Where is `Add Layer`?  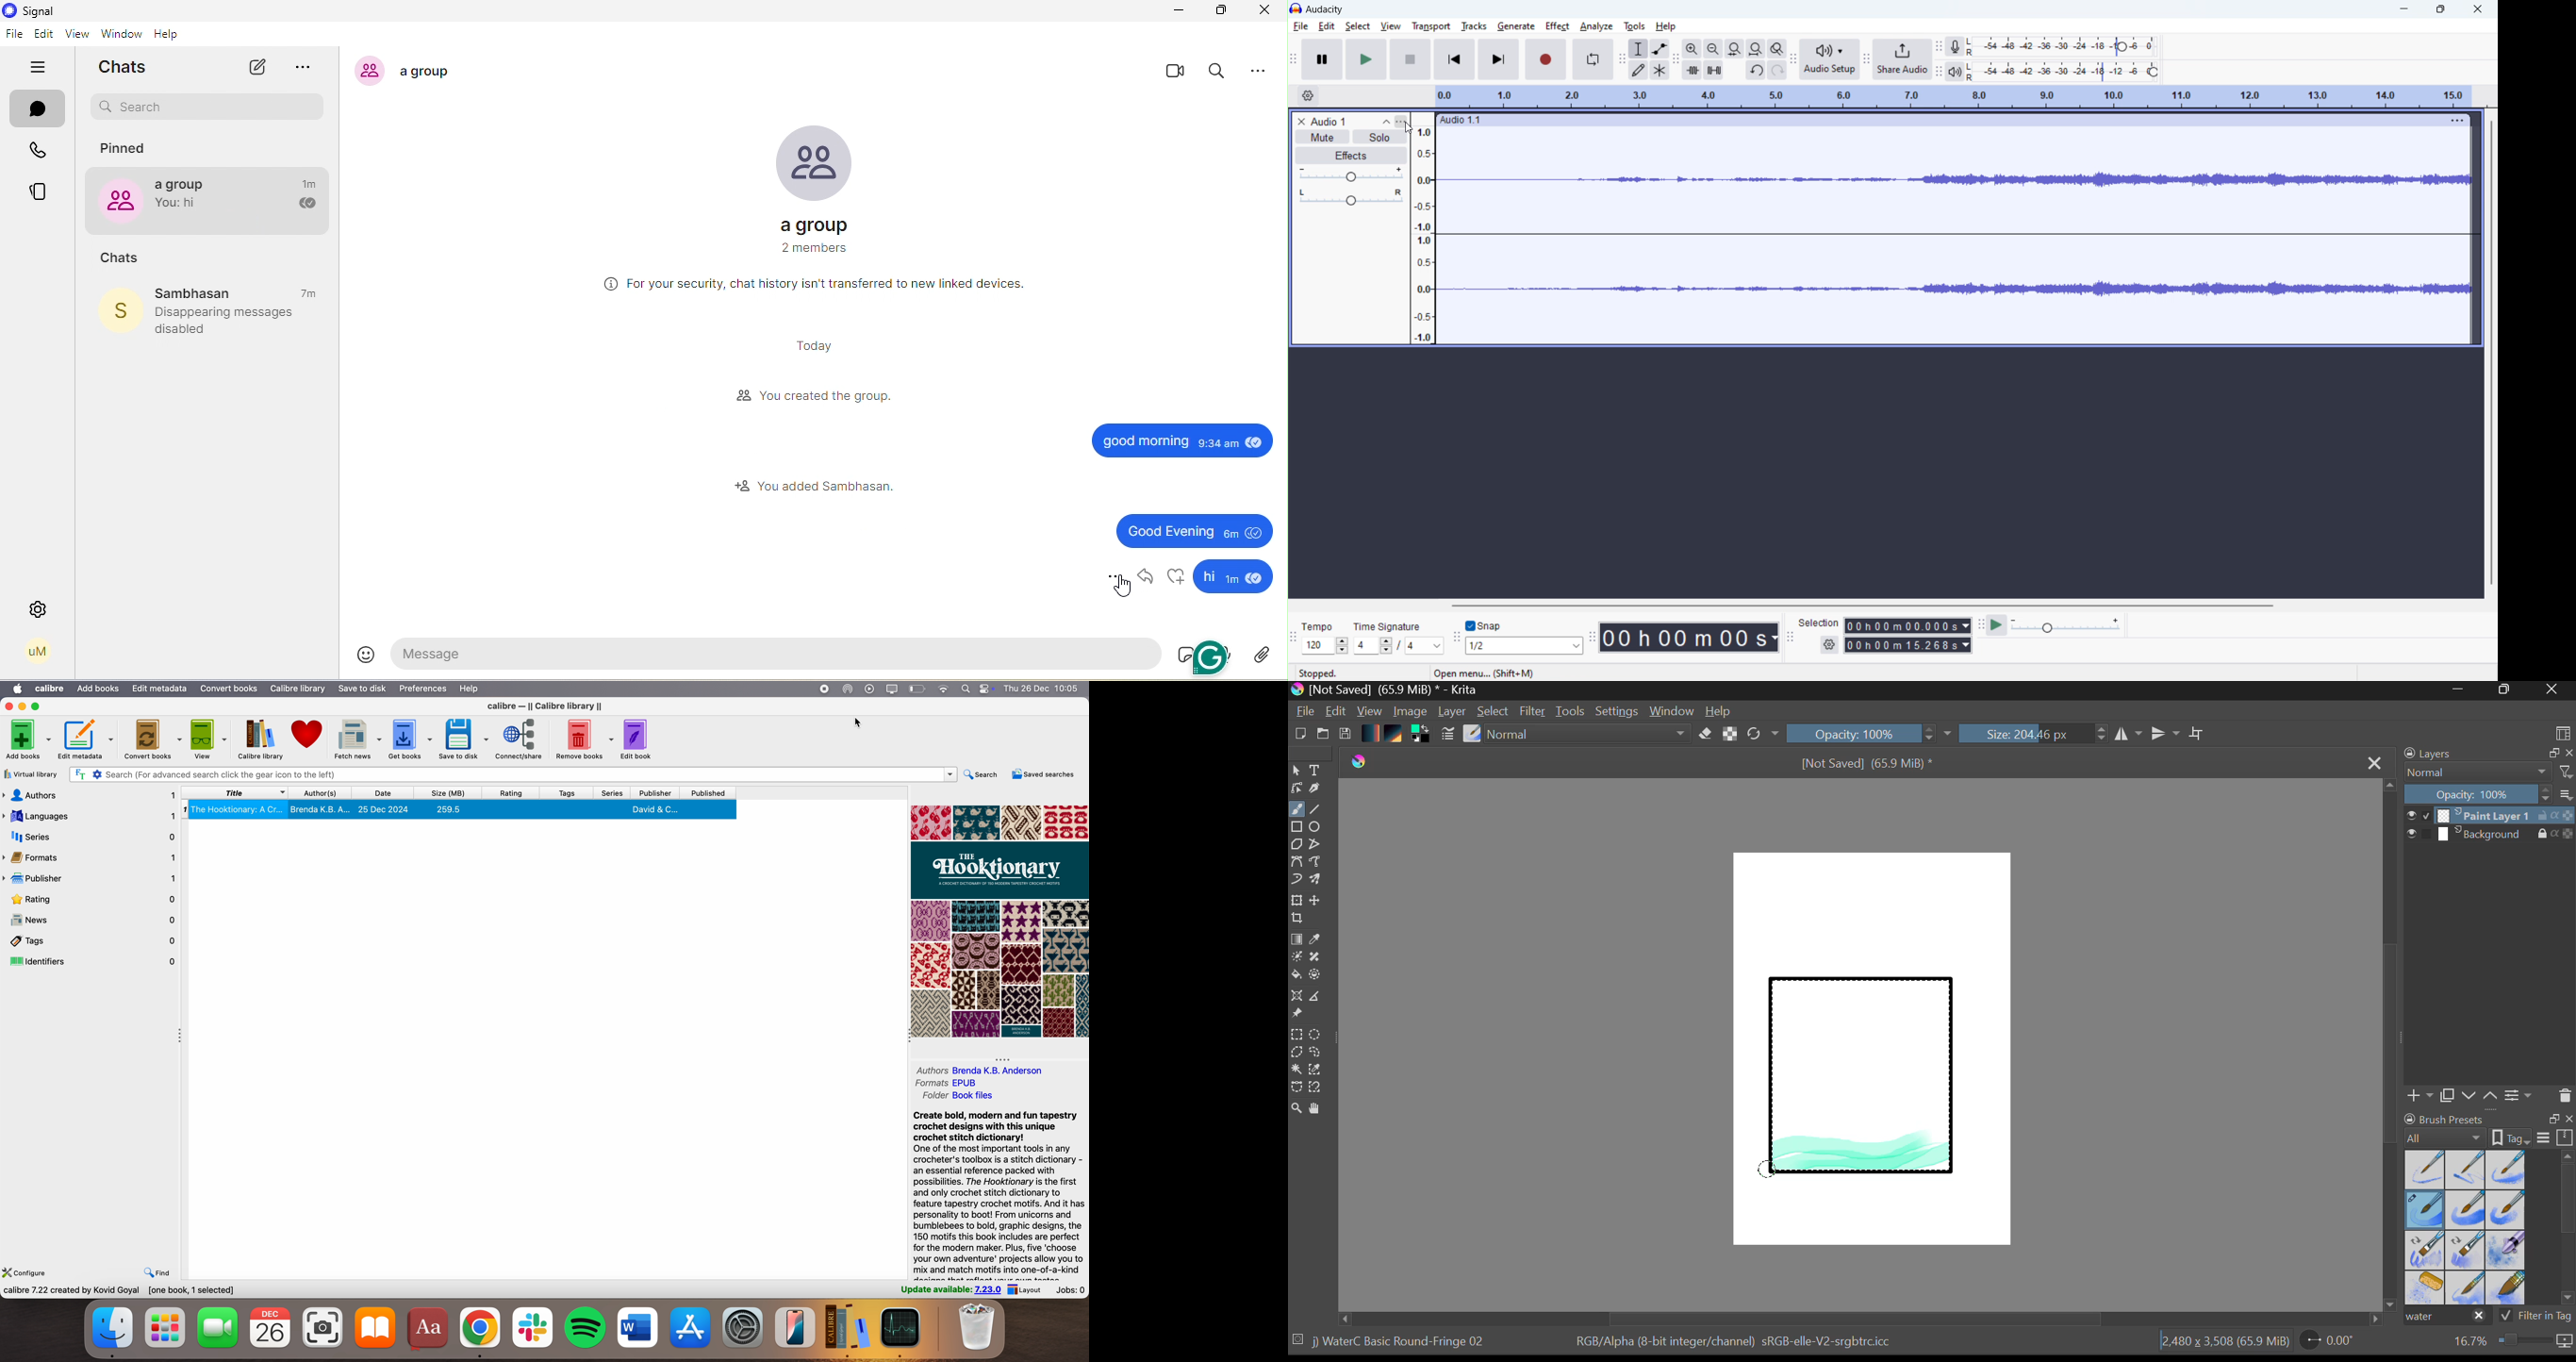 Add Layer is located at coordinates (2420, 1096).